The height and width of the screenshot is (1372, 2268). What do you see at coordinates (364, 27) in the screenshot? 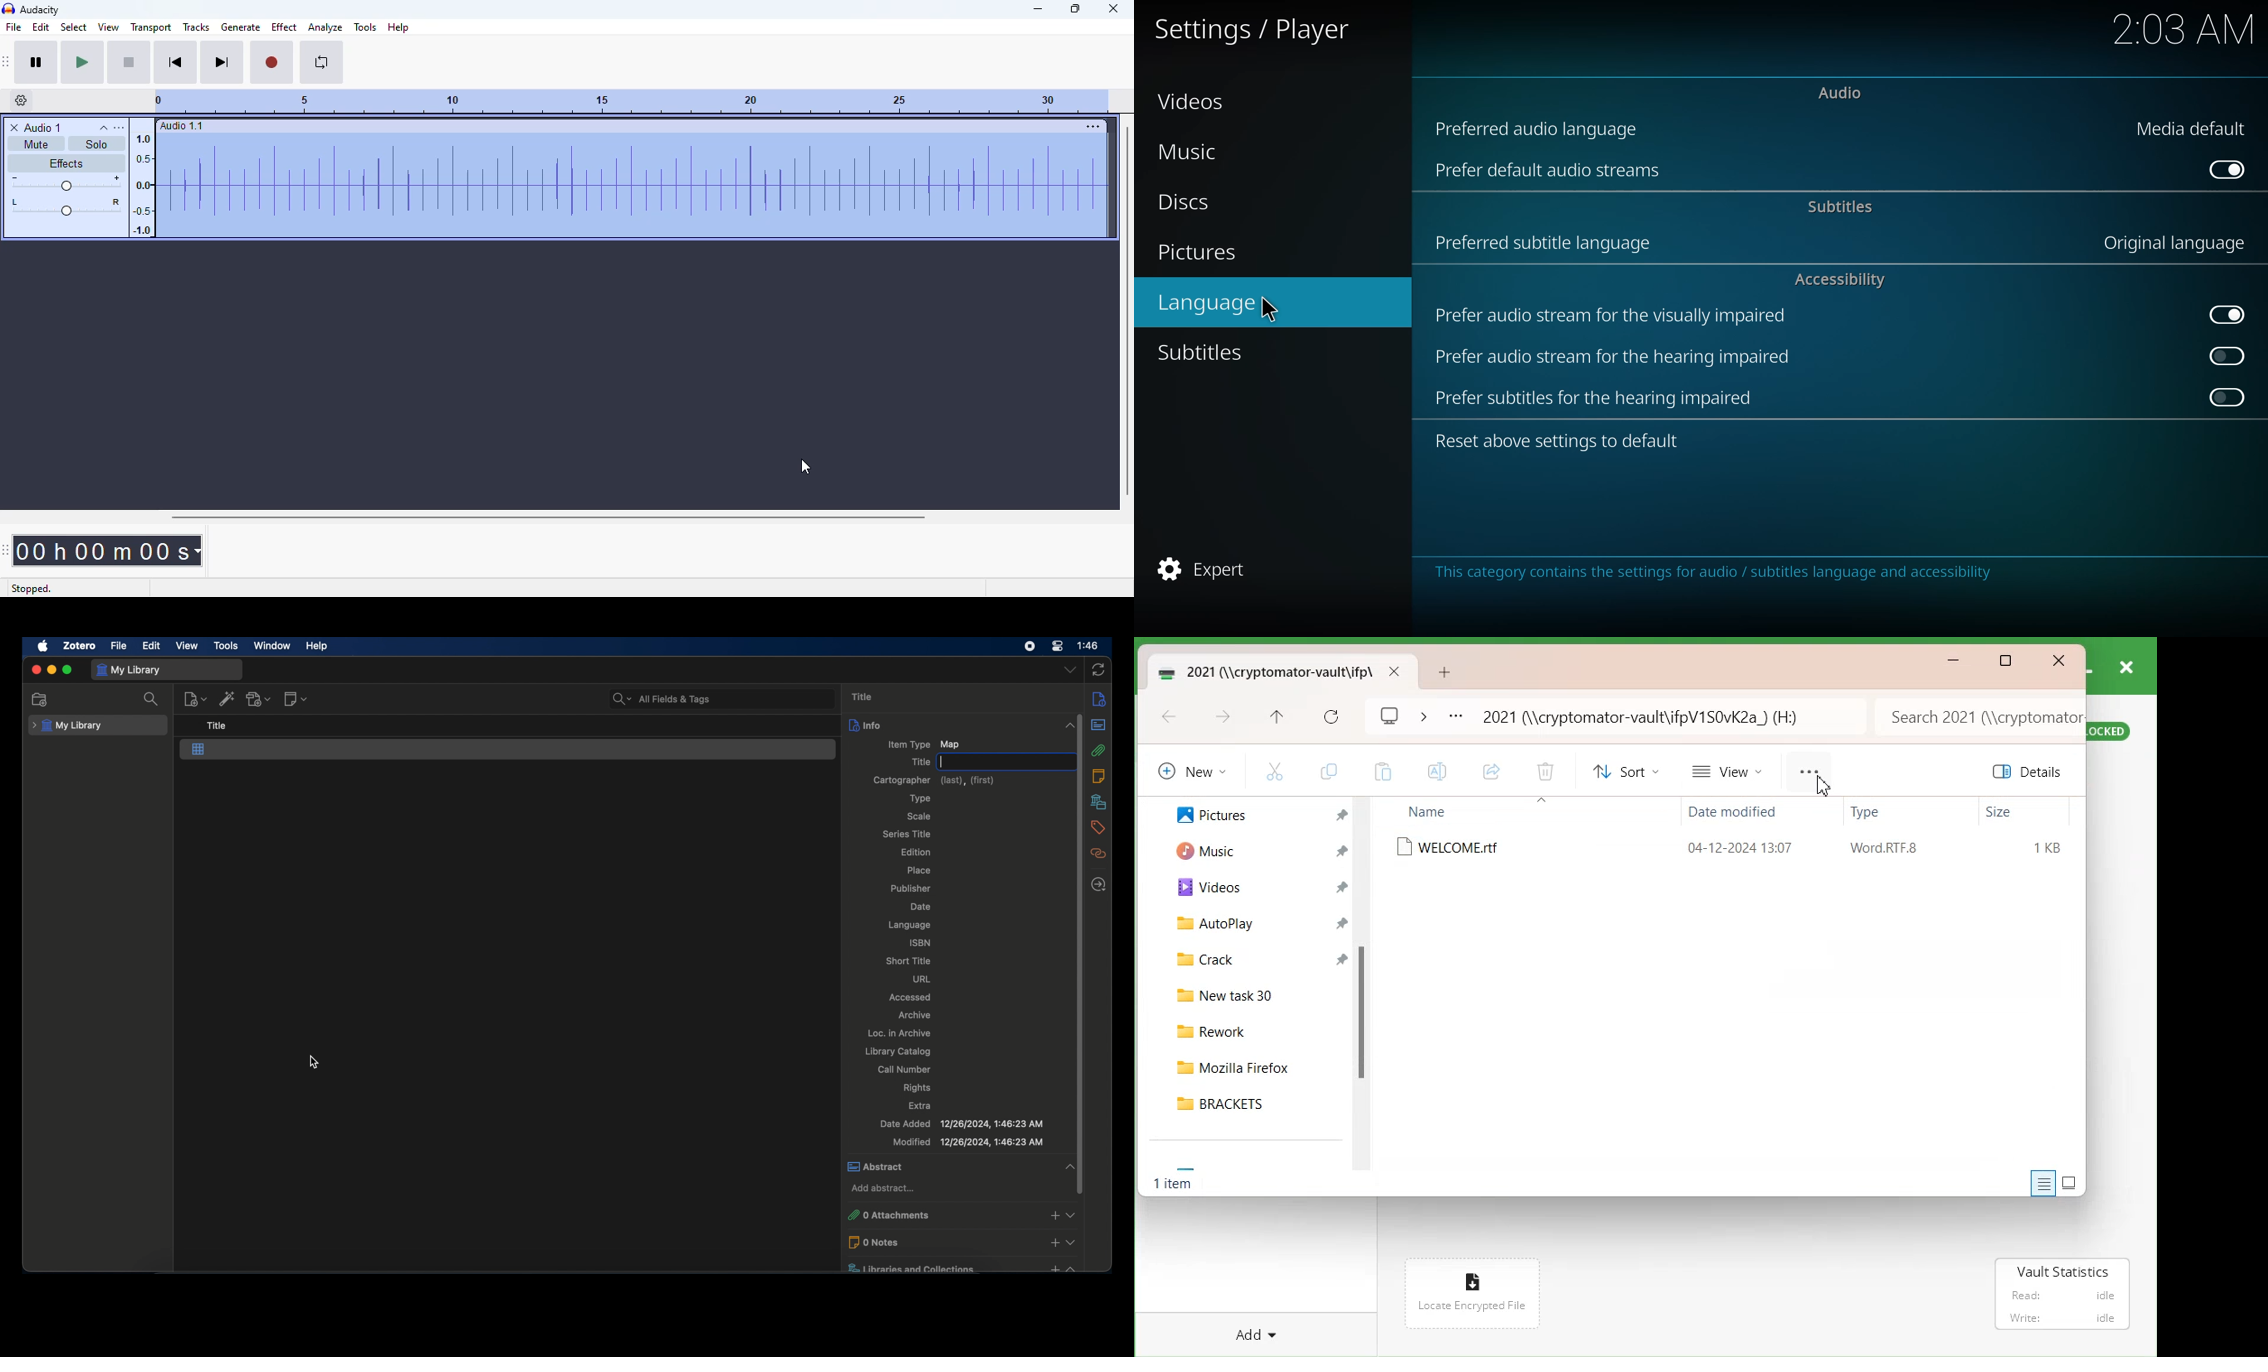
I see `tools` at bounding box center [364, 27].